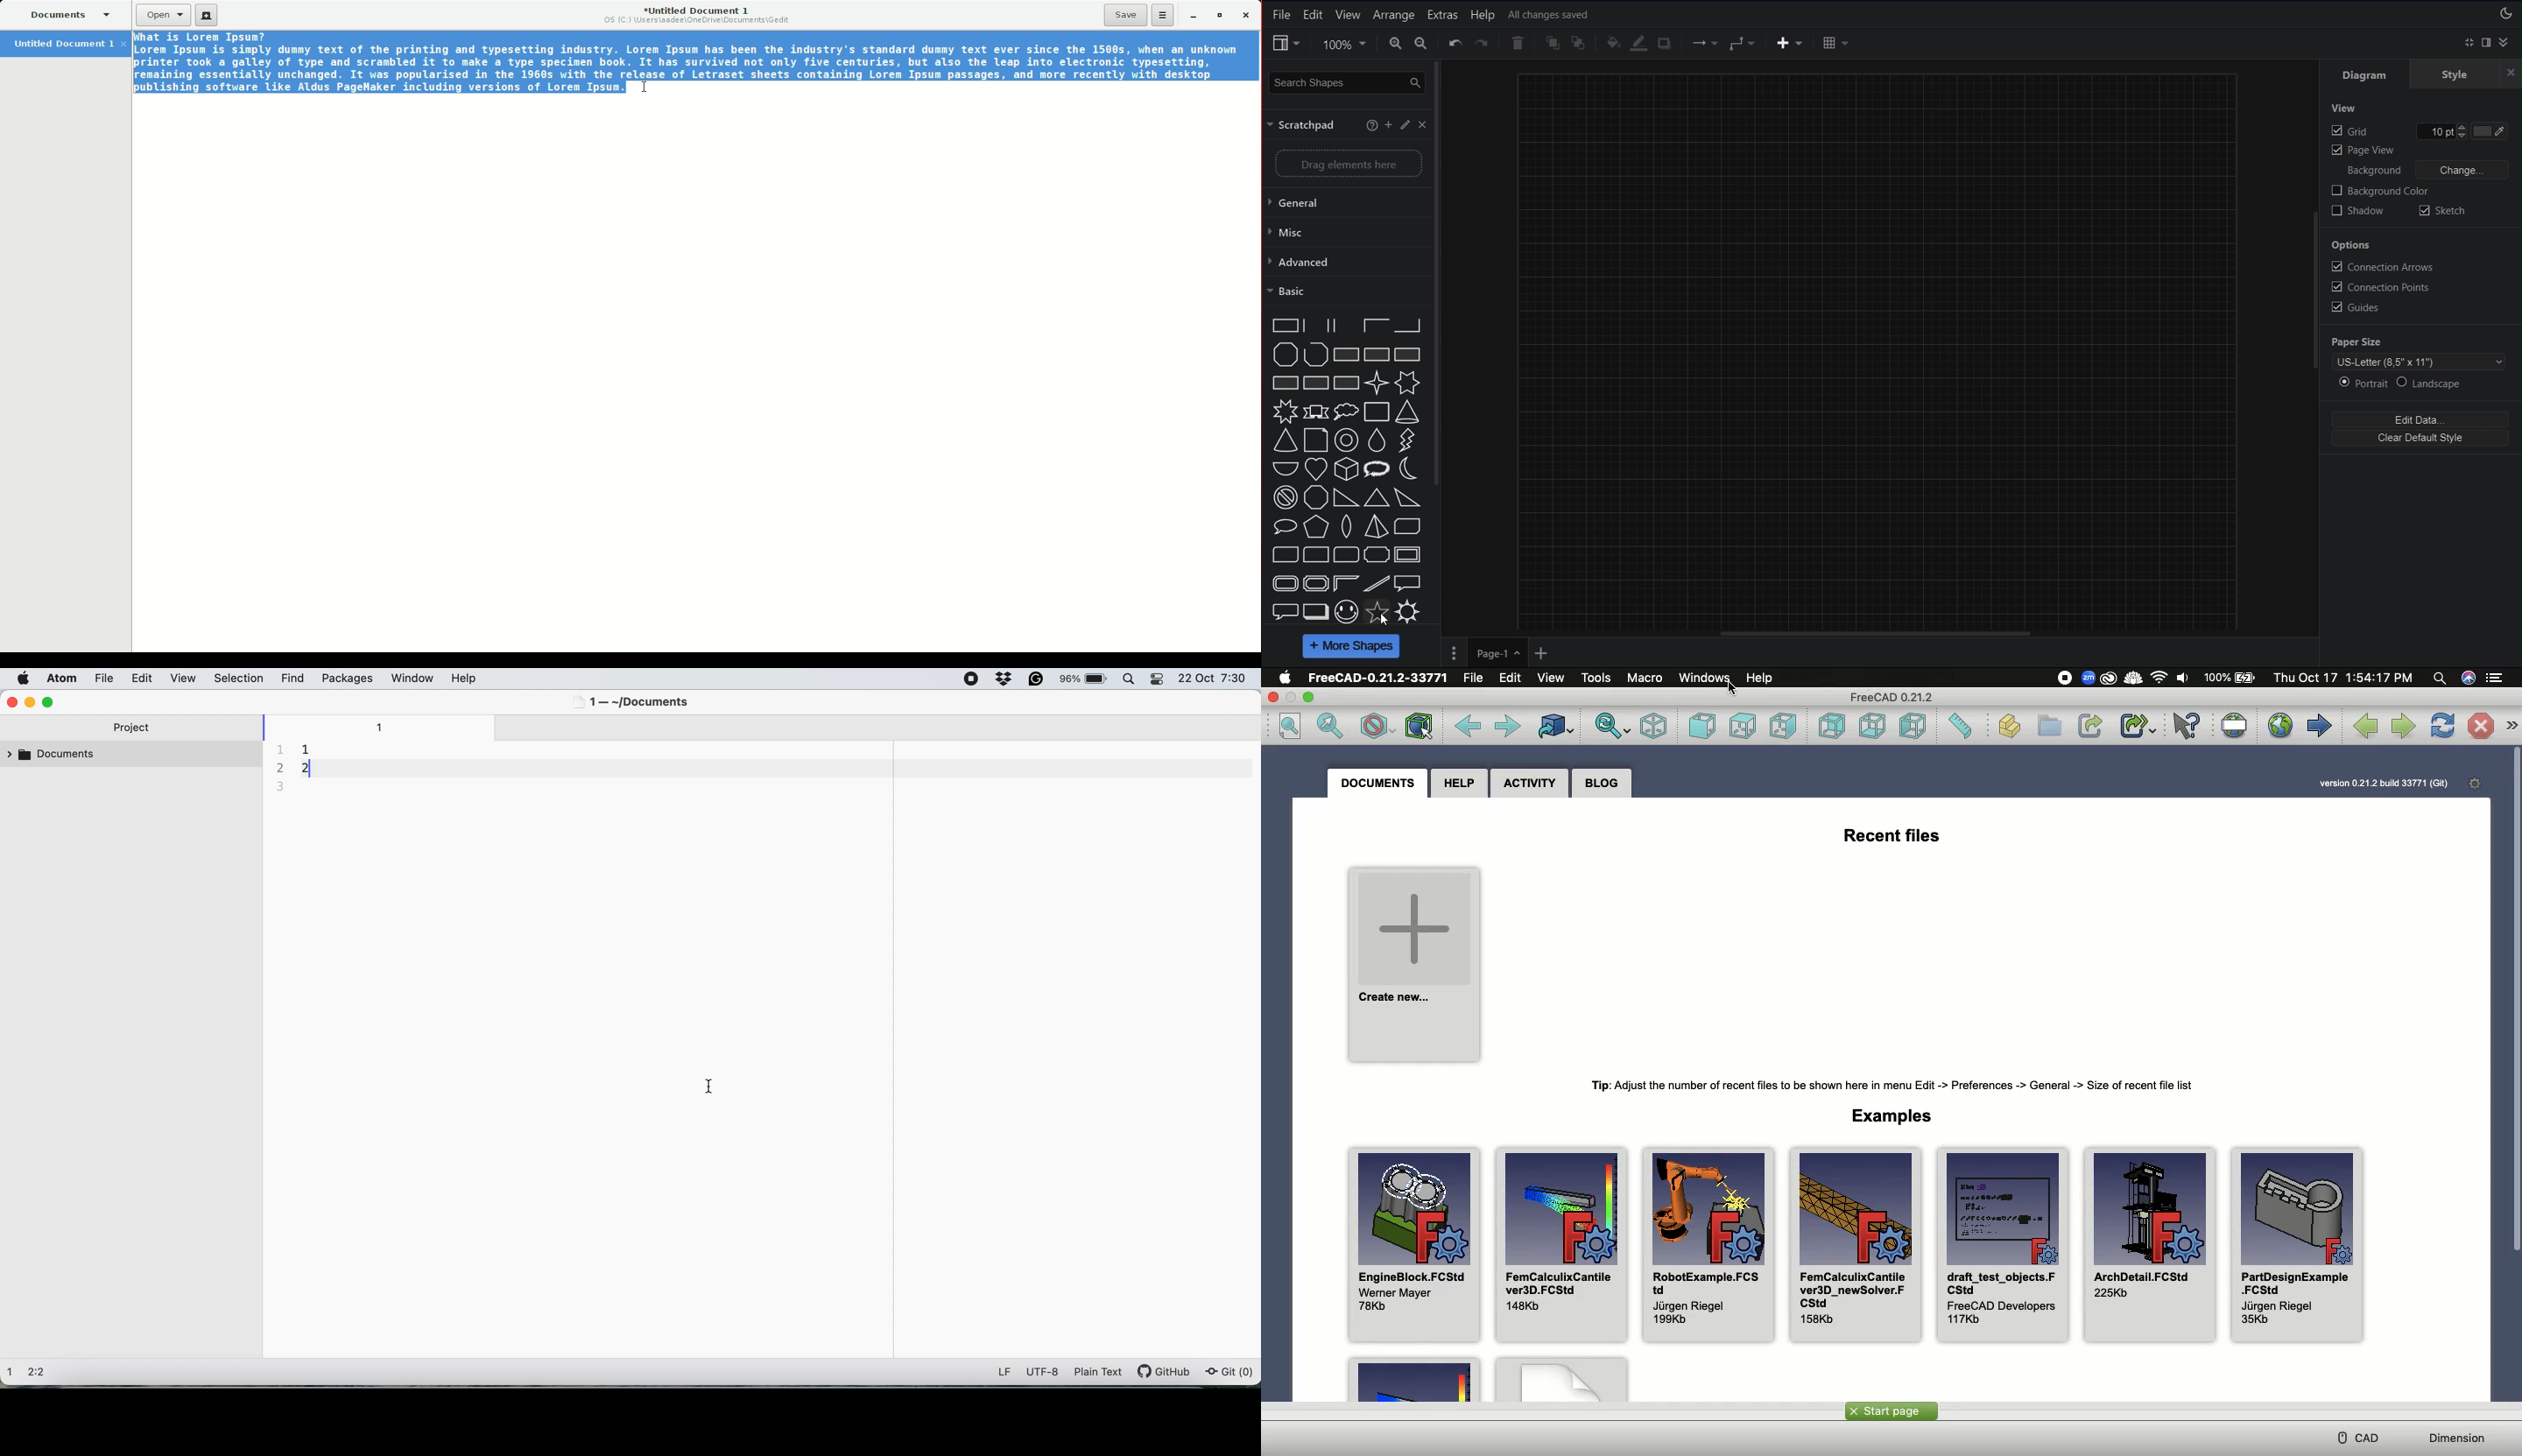 This screenshot has width=2548, height=1456. What do you see at coordinates (1286, 678) in the screenshot?
I see `Apple logo` at bounding box center [1286, 678].